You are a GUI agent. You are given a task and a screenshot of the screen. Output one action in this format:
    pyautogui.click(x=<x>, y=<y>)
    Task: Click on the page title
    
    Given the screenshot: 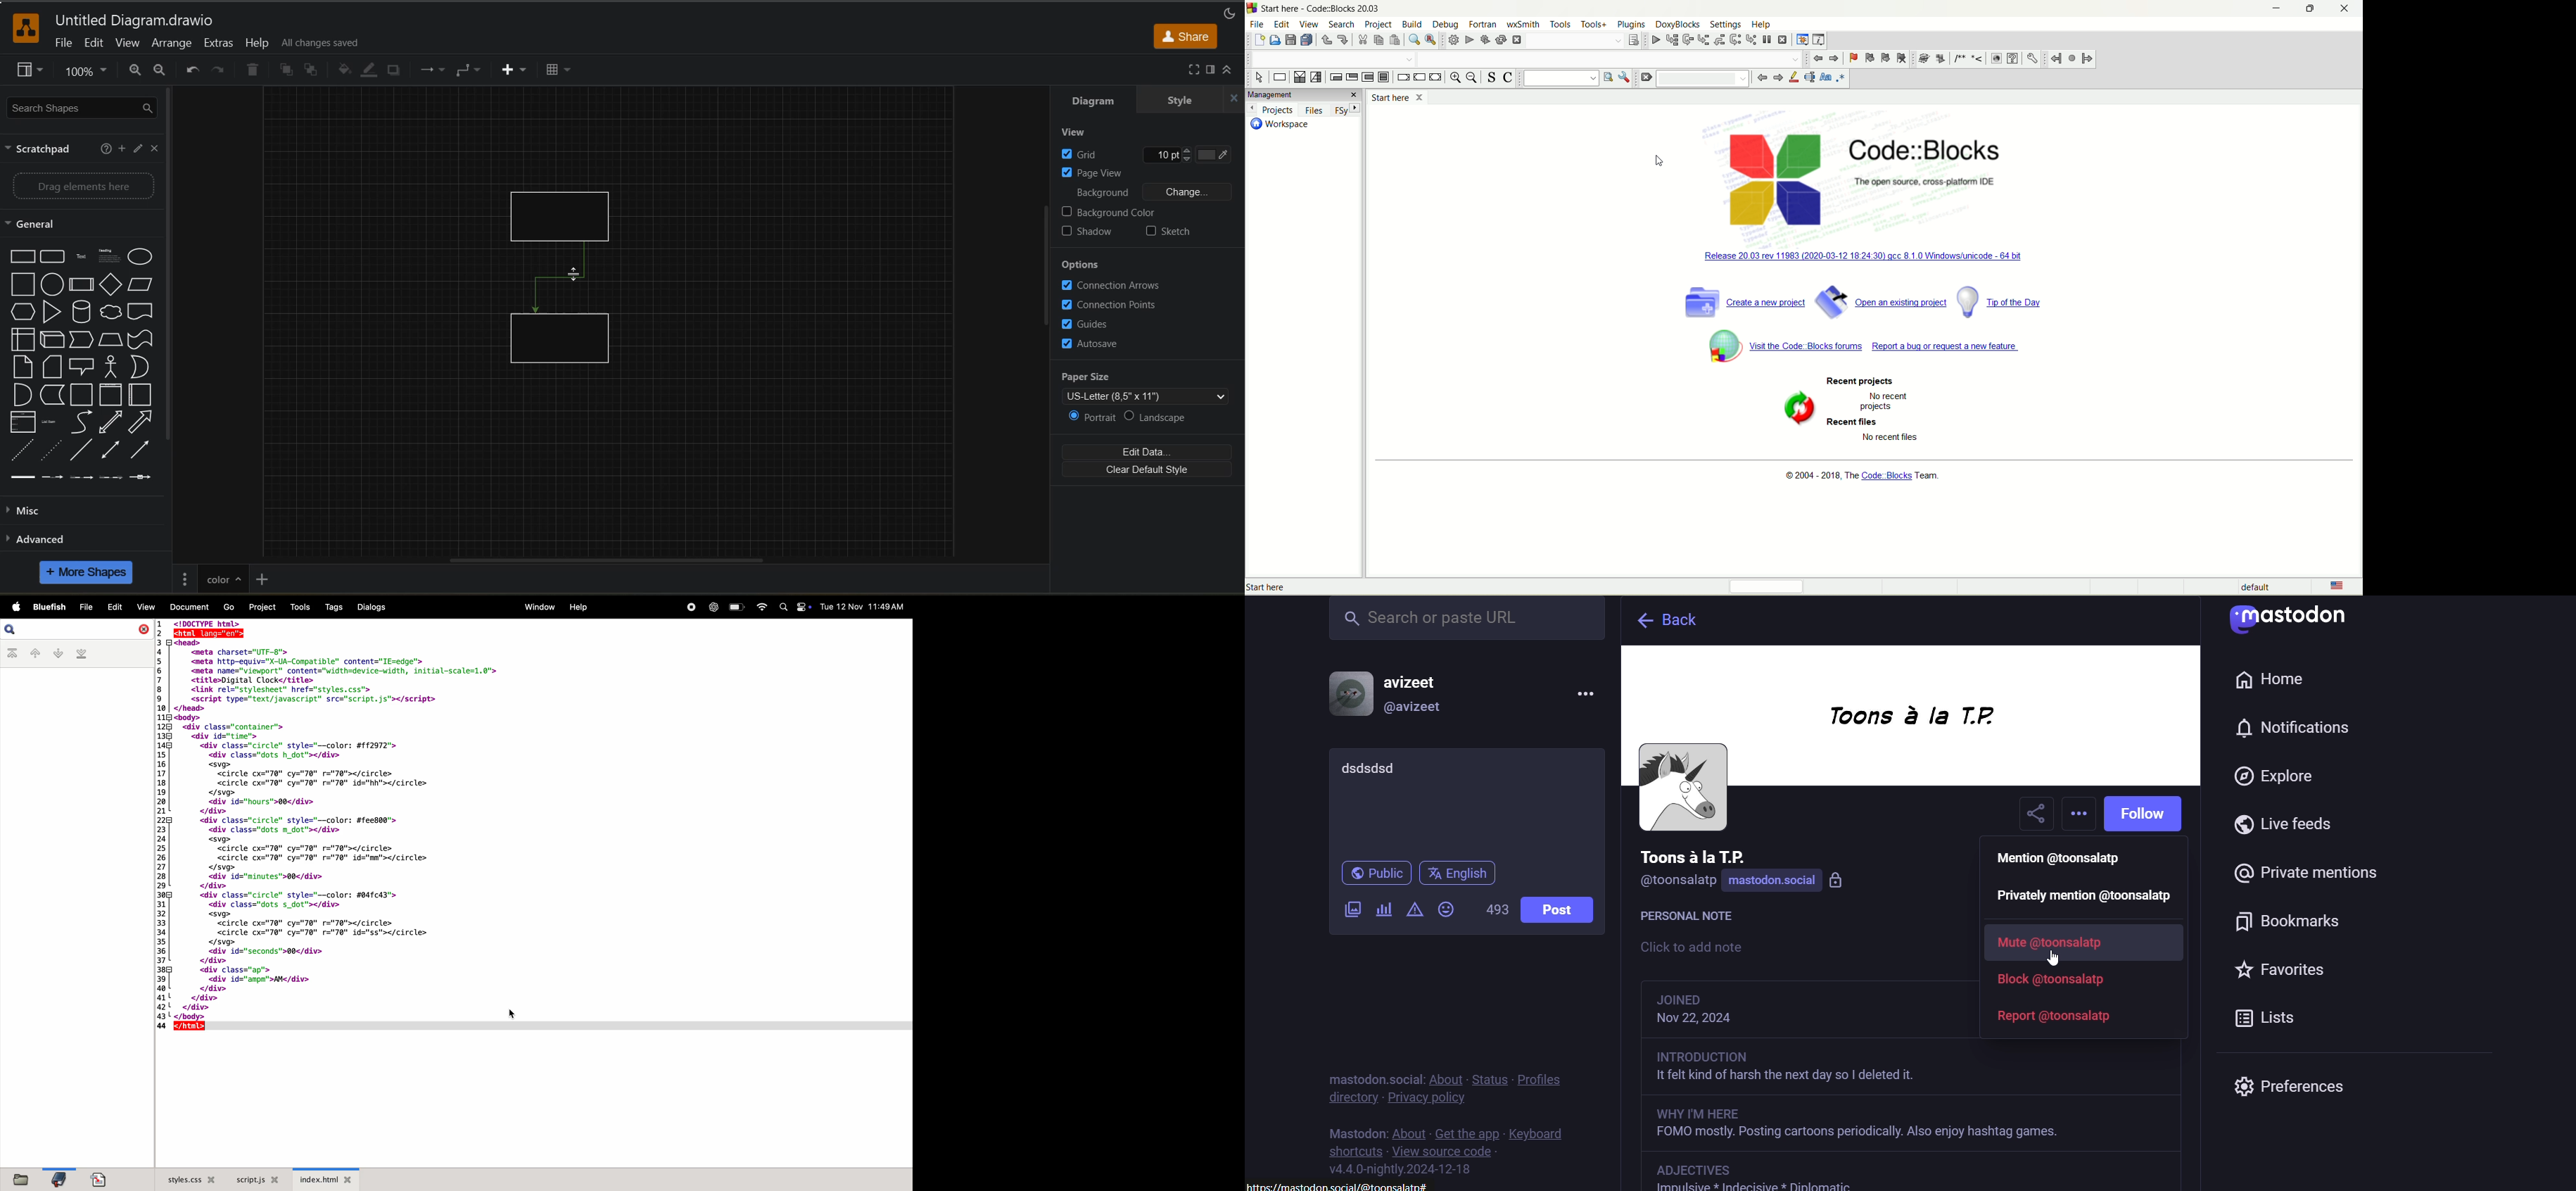 What is the action you would take?
    pyautogui.click(x=222, y=577)
    